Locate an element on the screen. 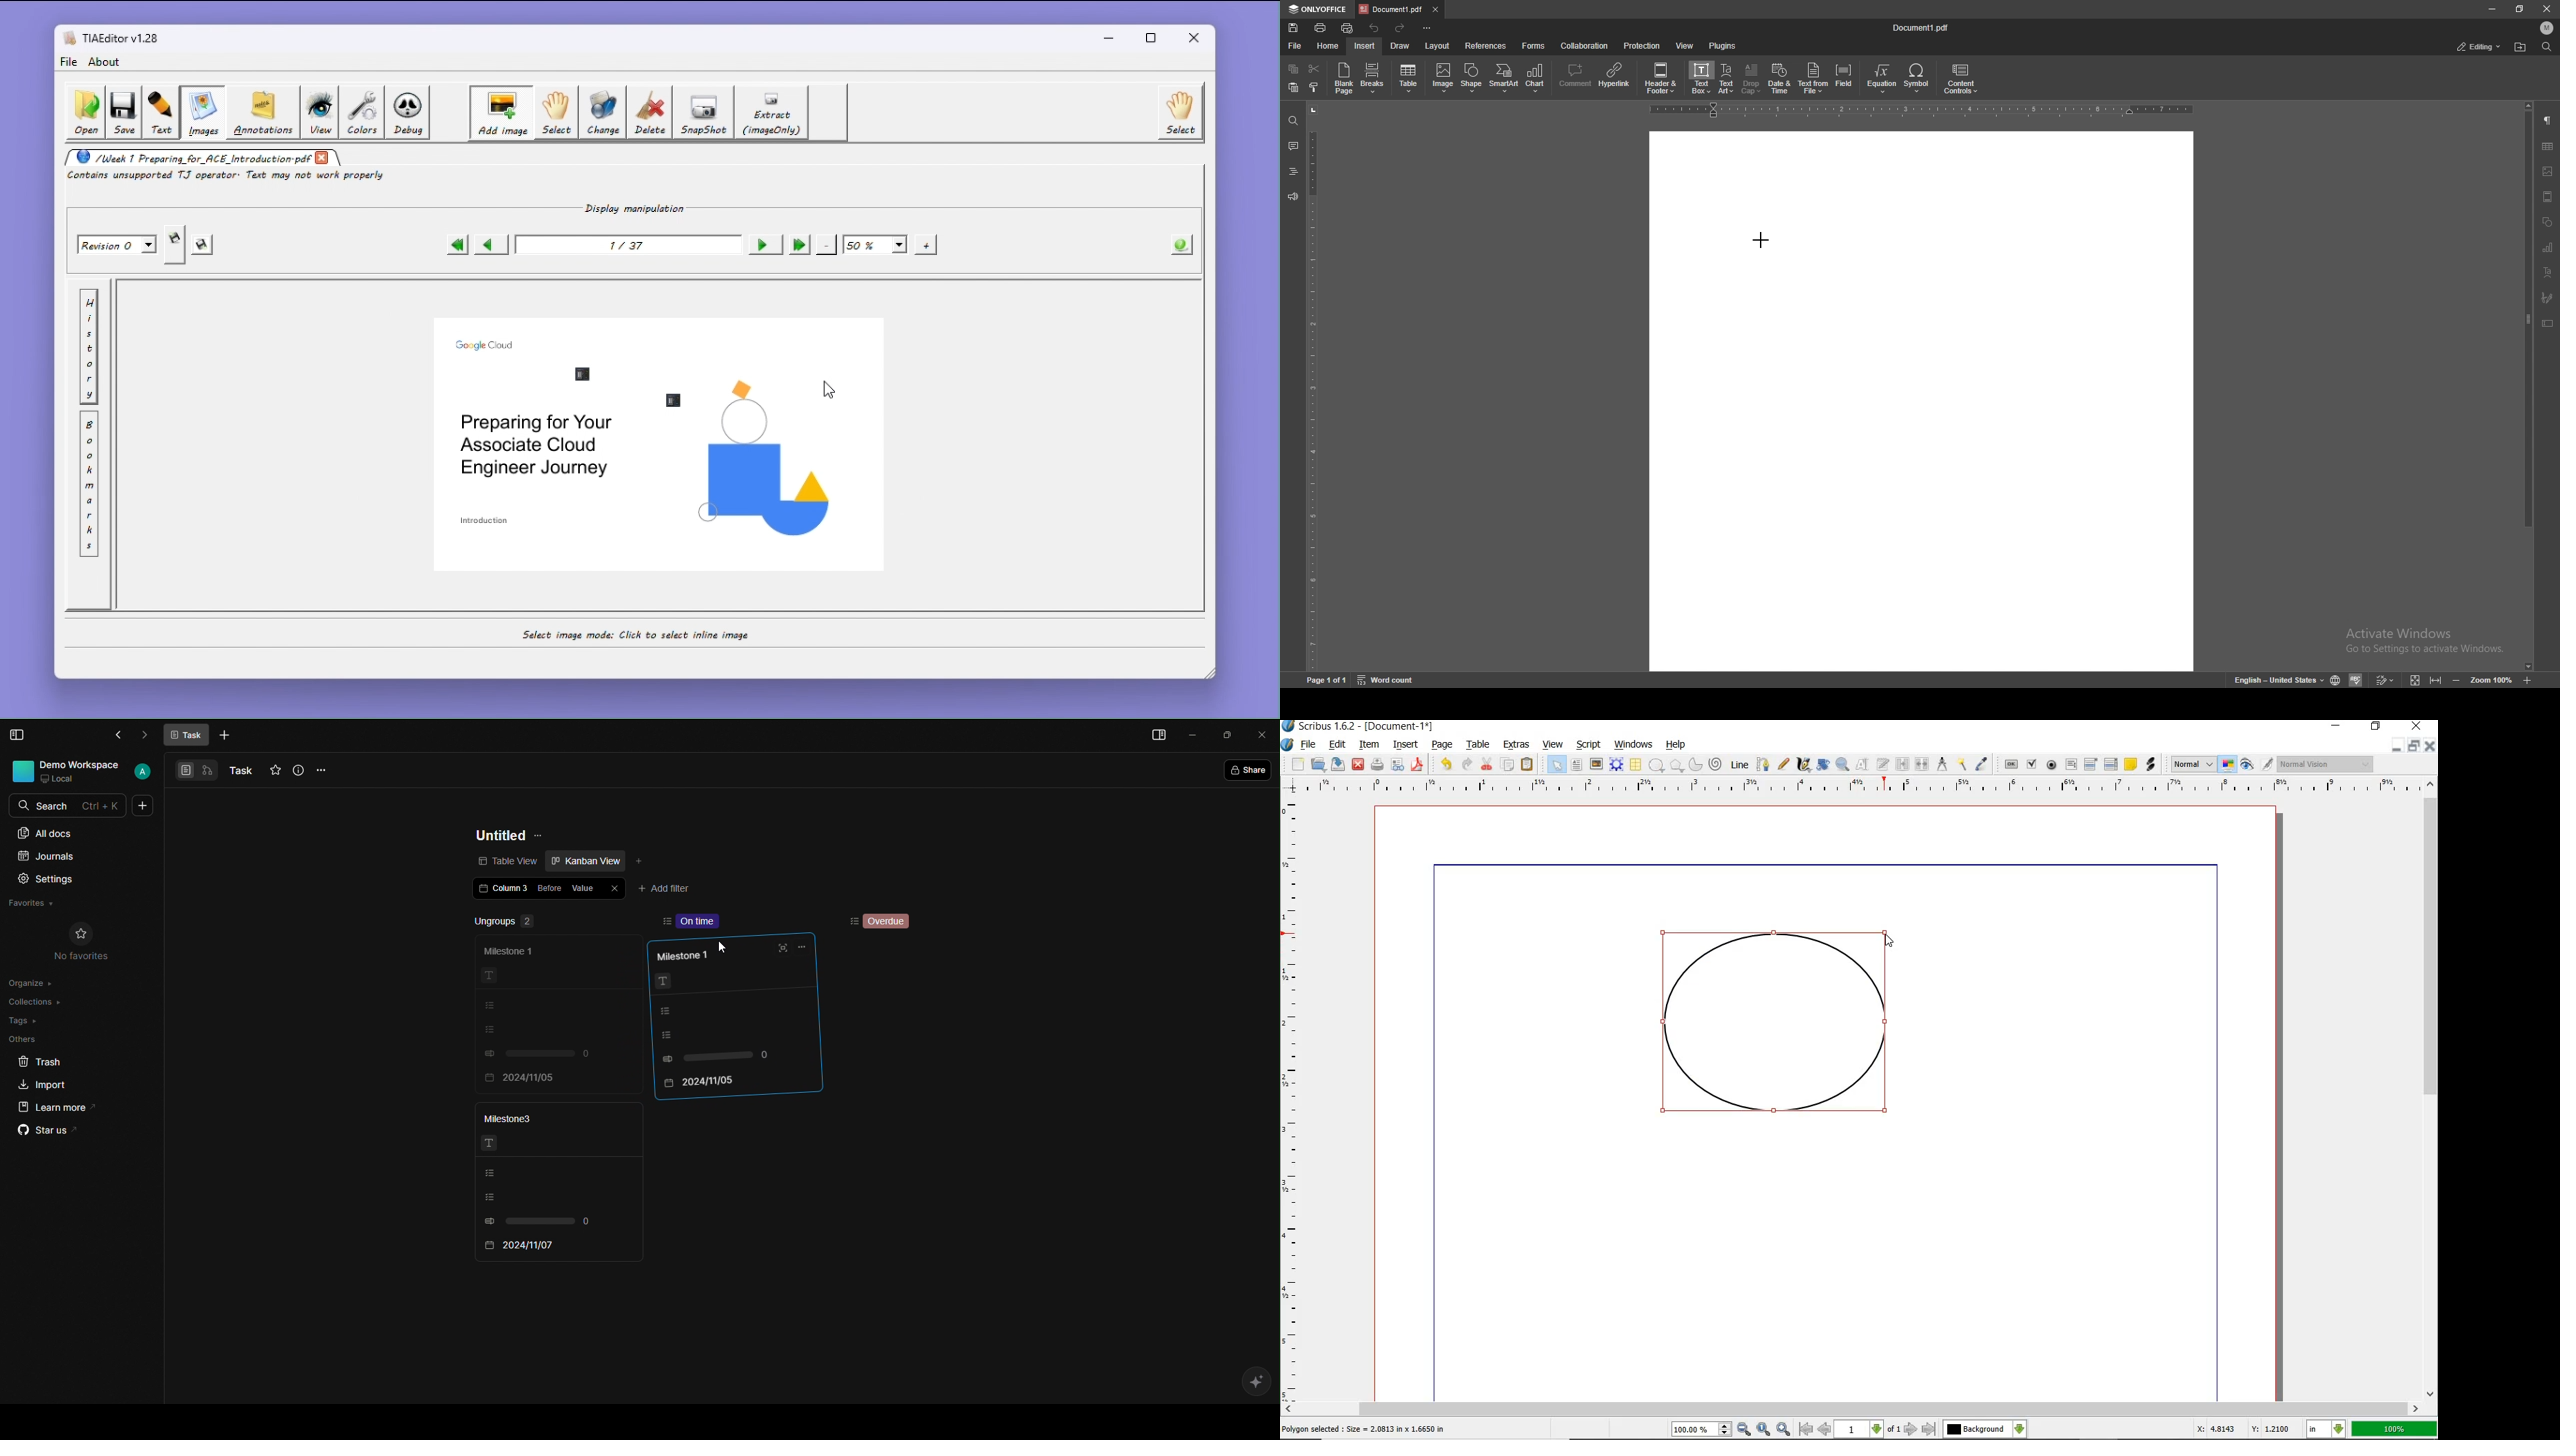  POLYGON is located at coordinates (1677, 766).